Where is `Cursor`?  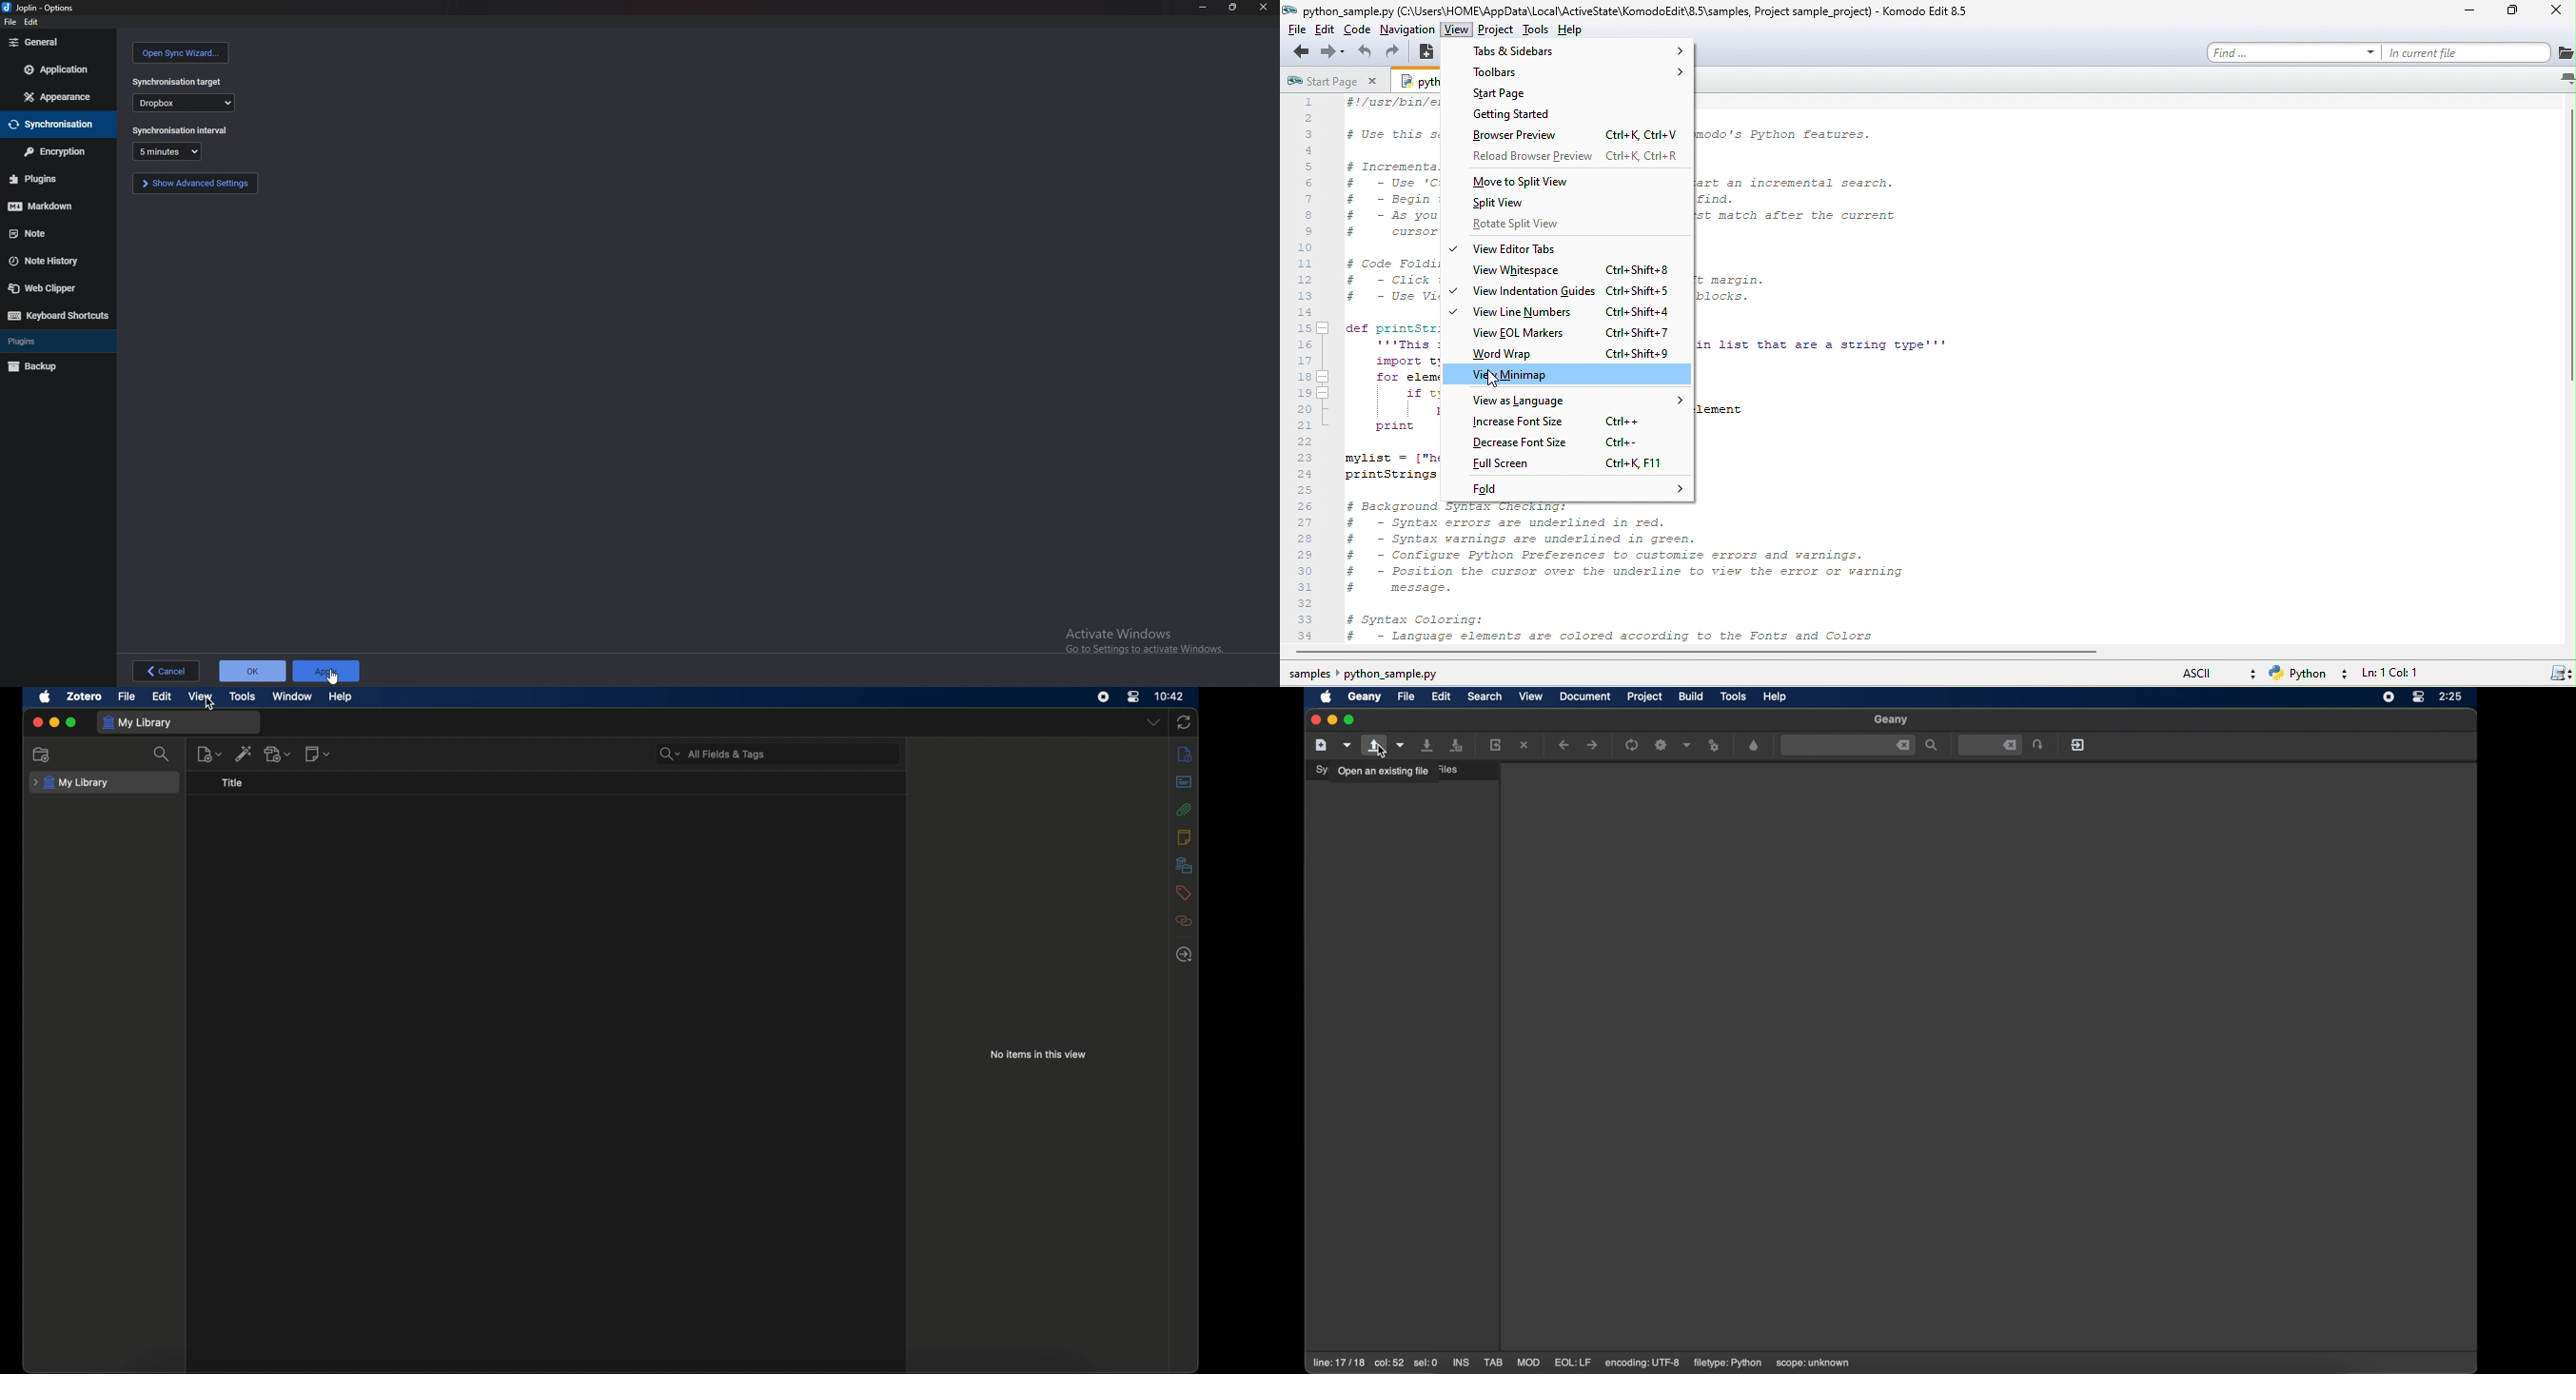 Cursor is located at coordinates (209, 707).